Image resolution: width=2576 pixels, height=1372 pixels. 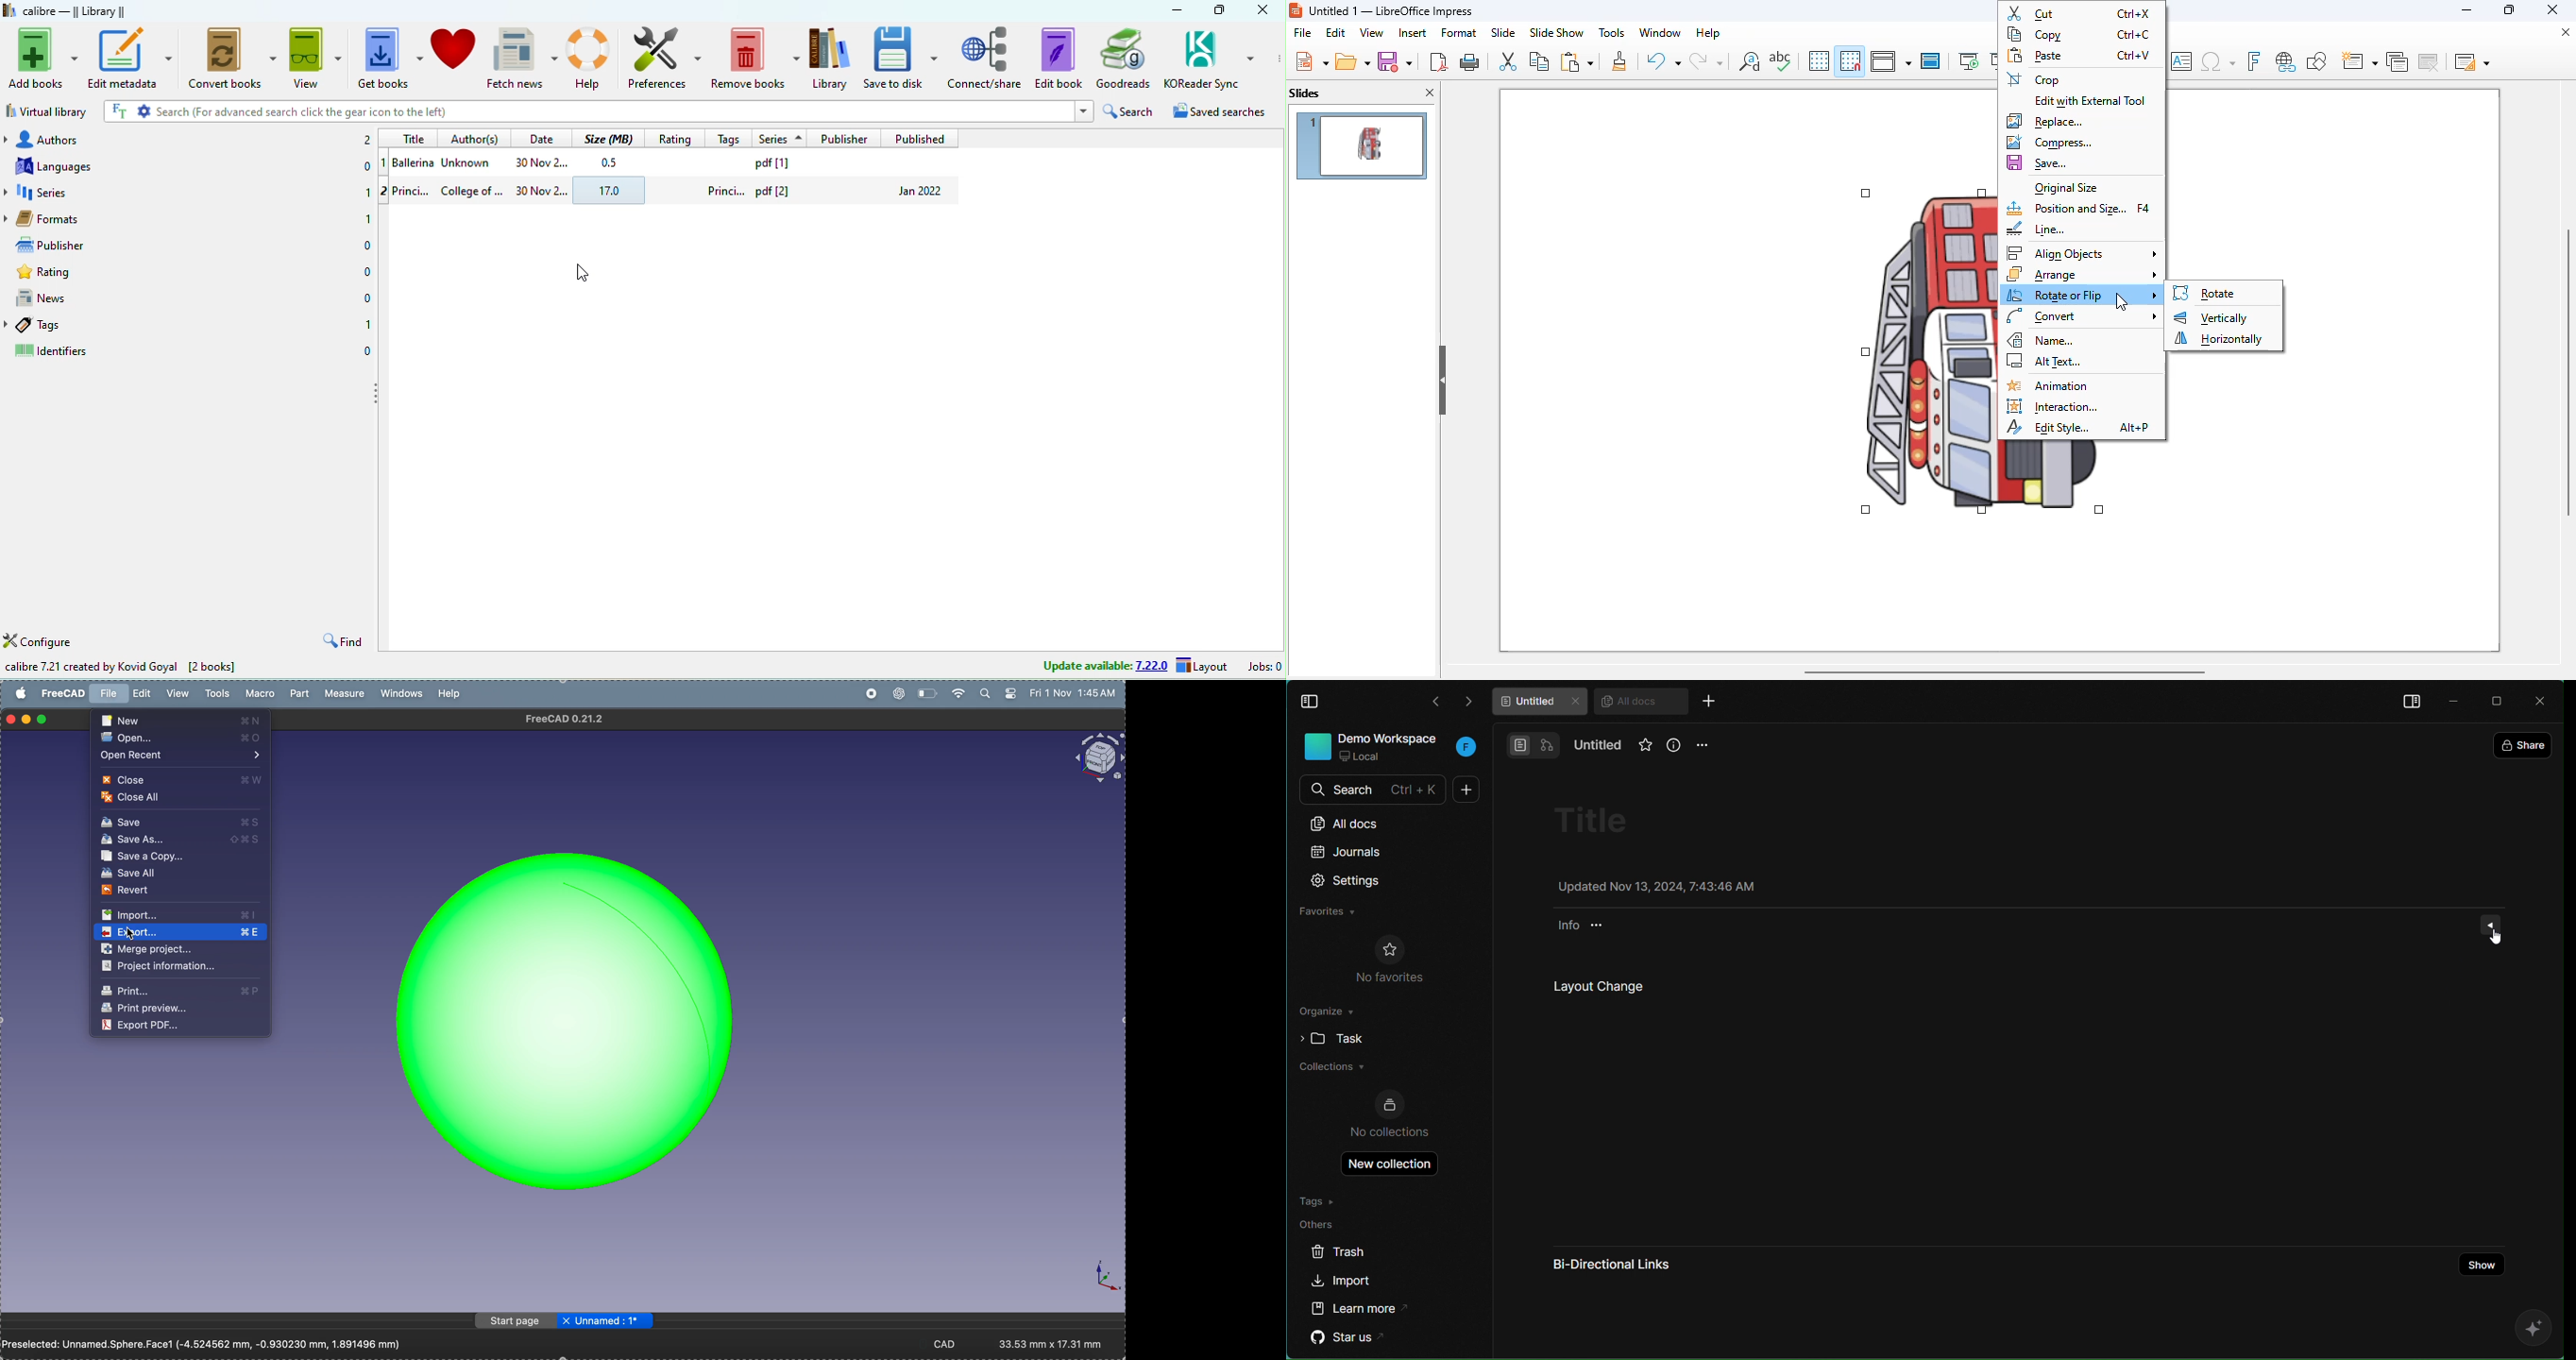 I want to click on slide, so click(x=1503, y=32).